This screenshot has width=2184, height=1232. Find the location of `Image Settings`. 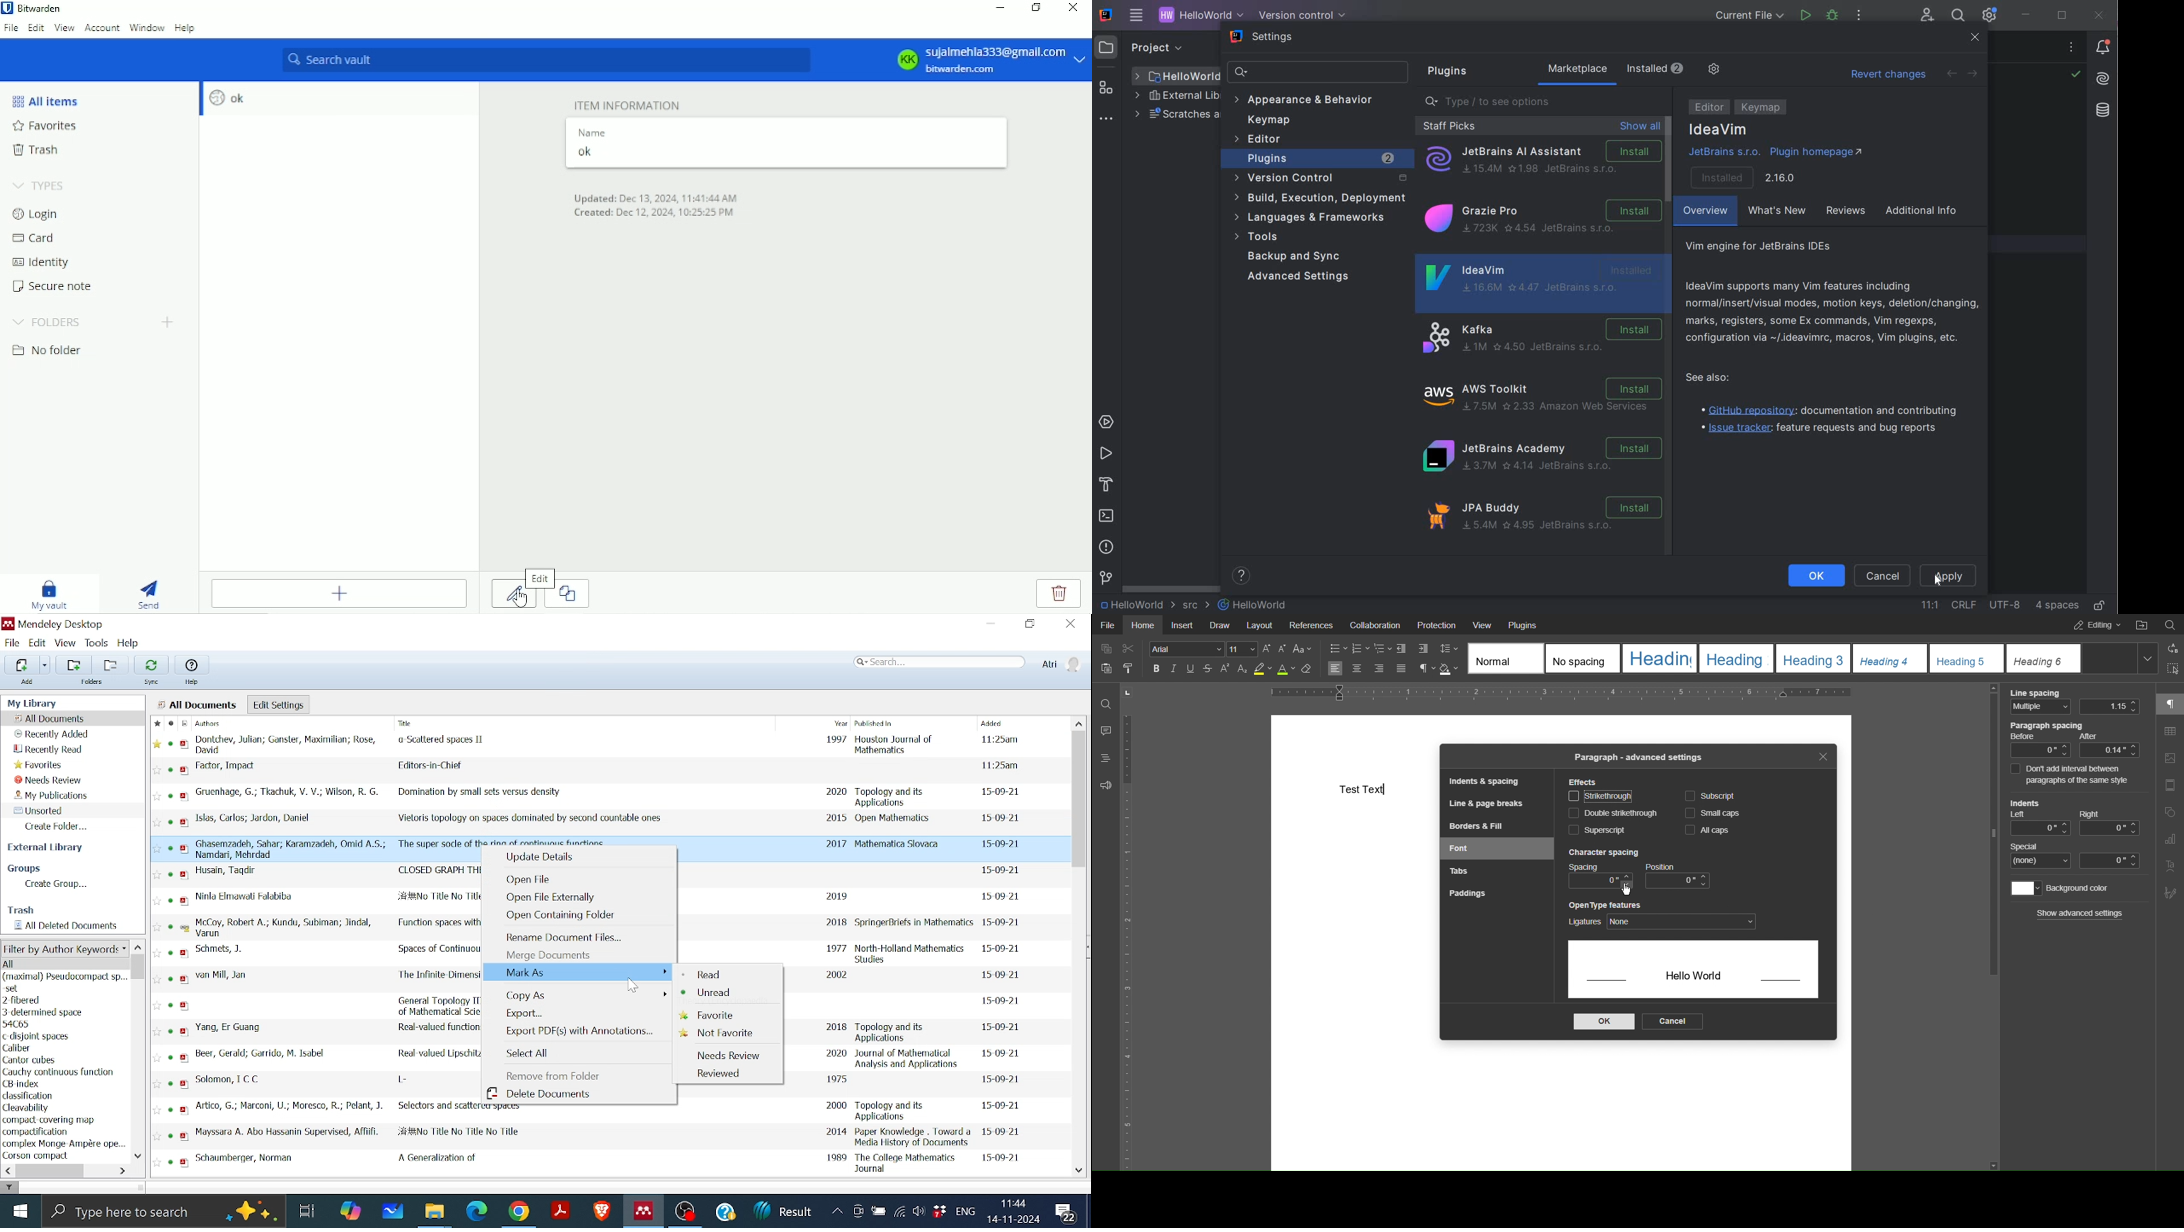

Image Settings is located at coordinates (2169, 760).